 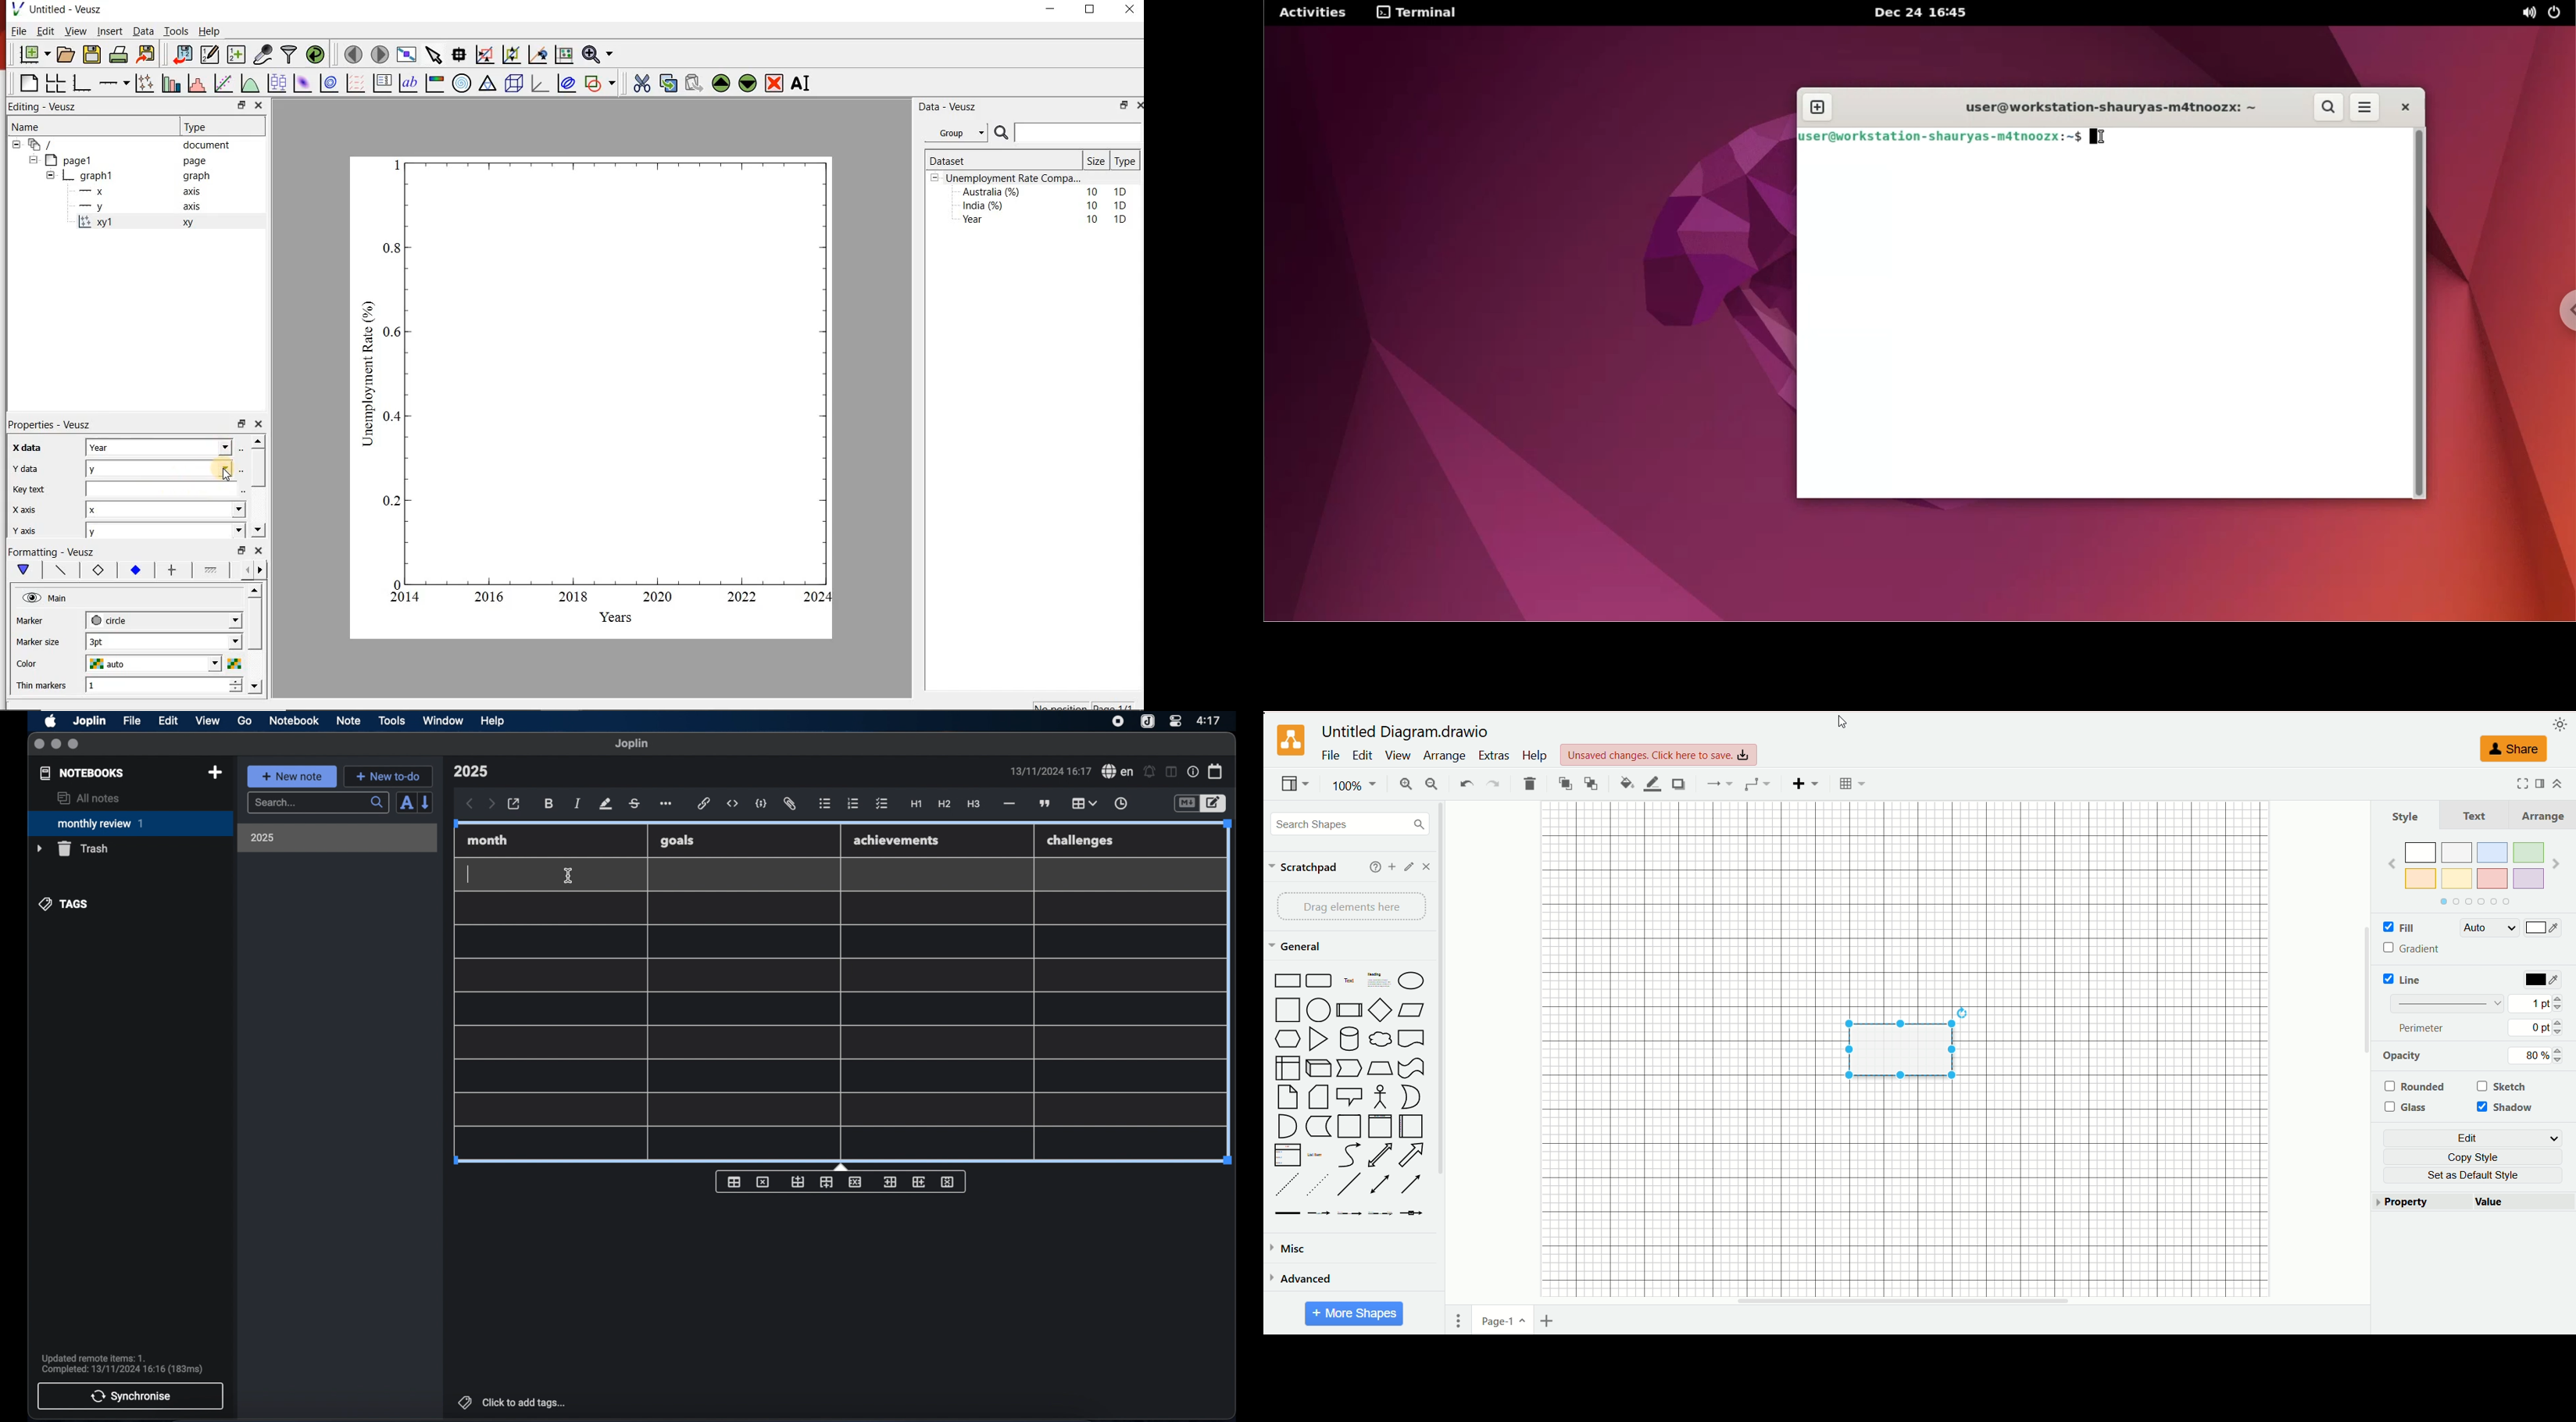 I want to click on fill, so click(x=2398, y=928).